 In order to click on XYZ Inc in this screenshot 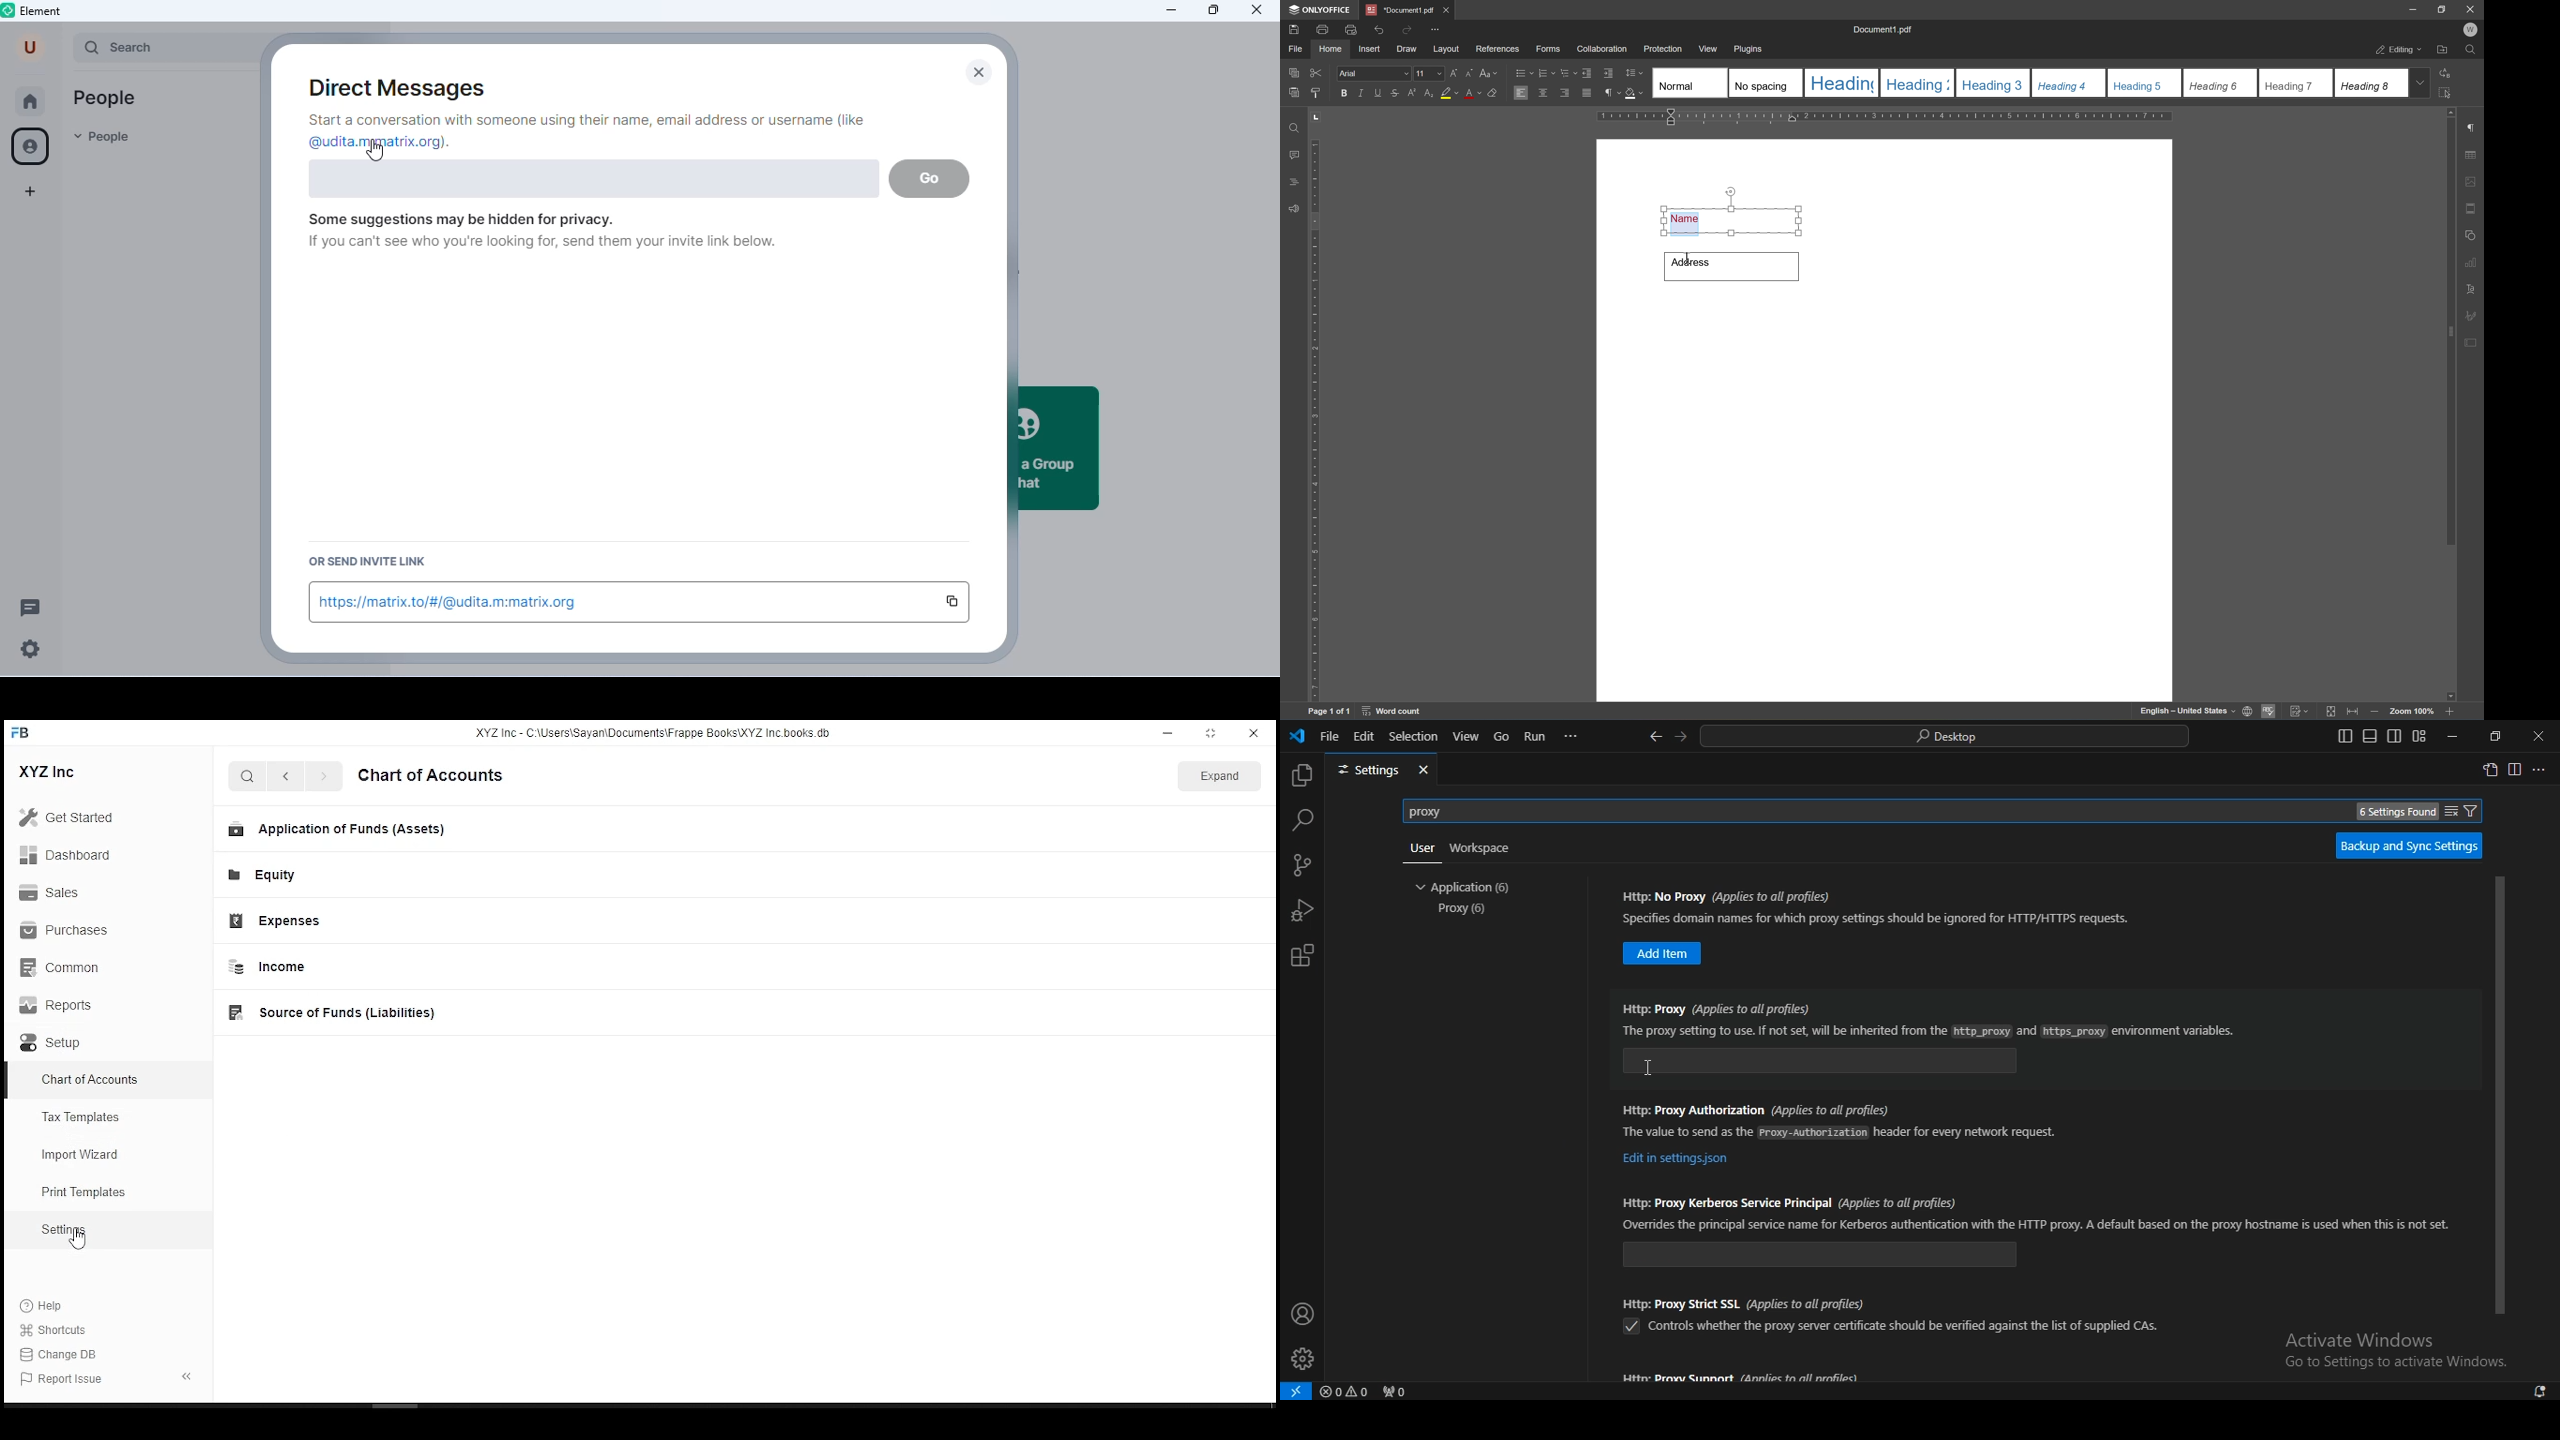, I will do `click(48, 772)`.